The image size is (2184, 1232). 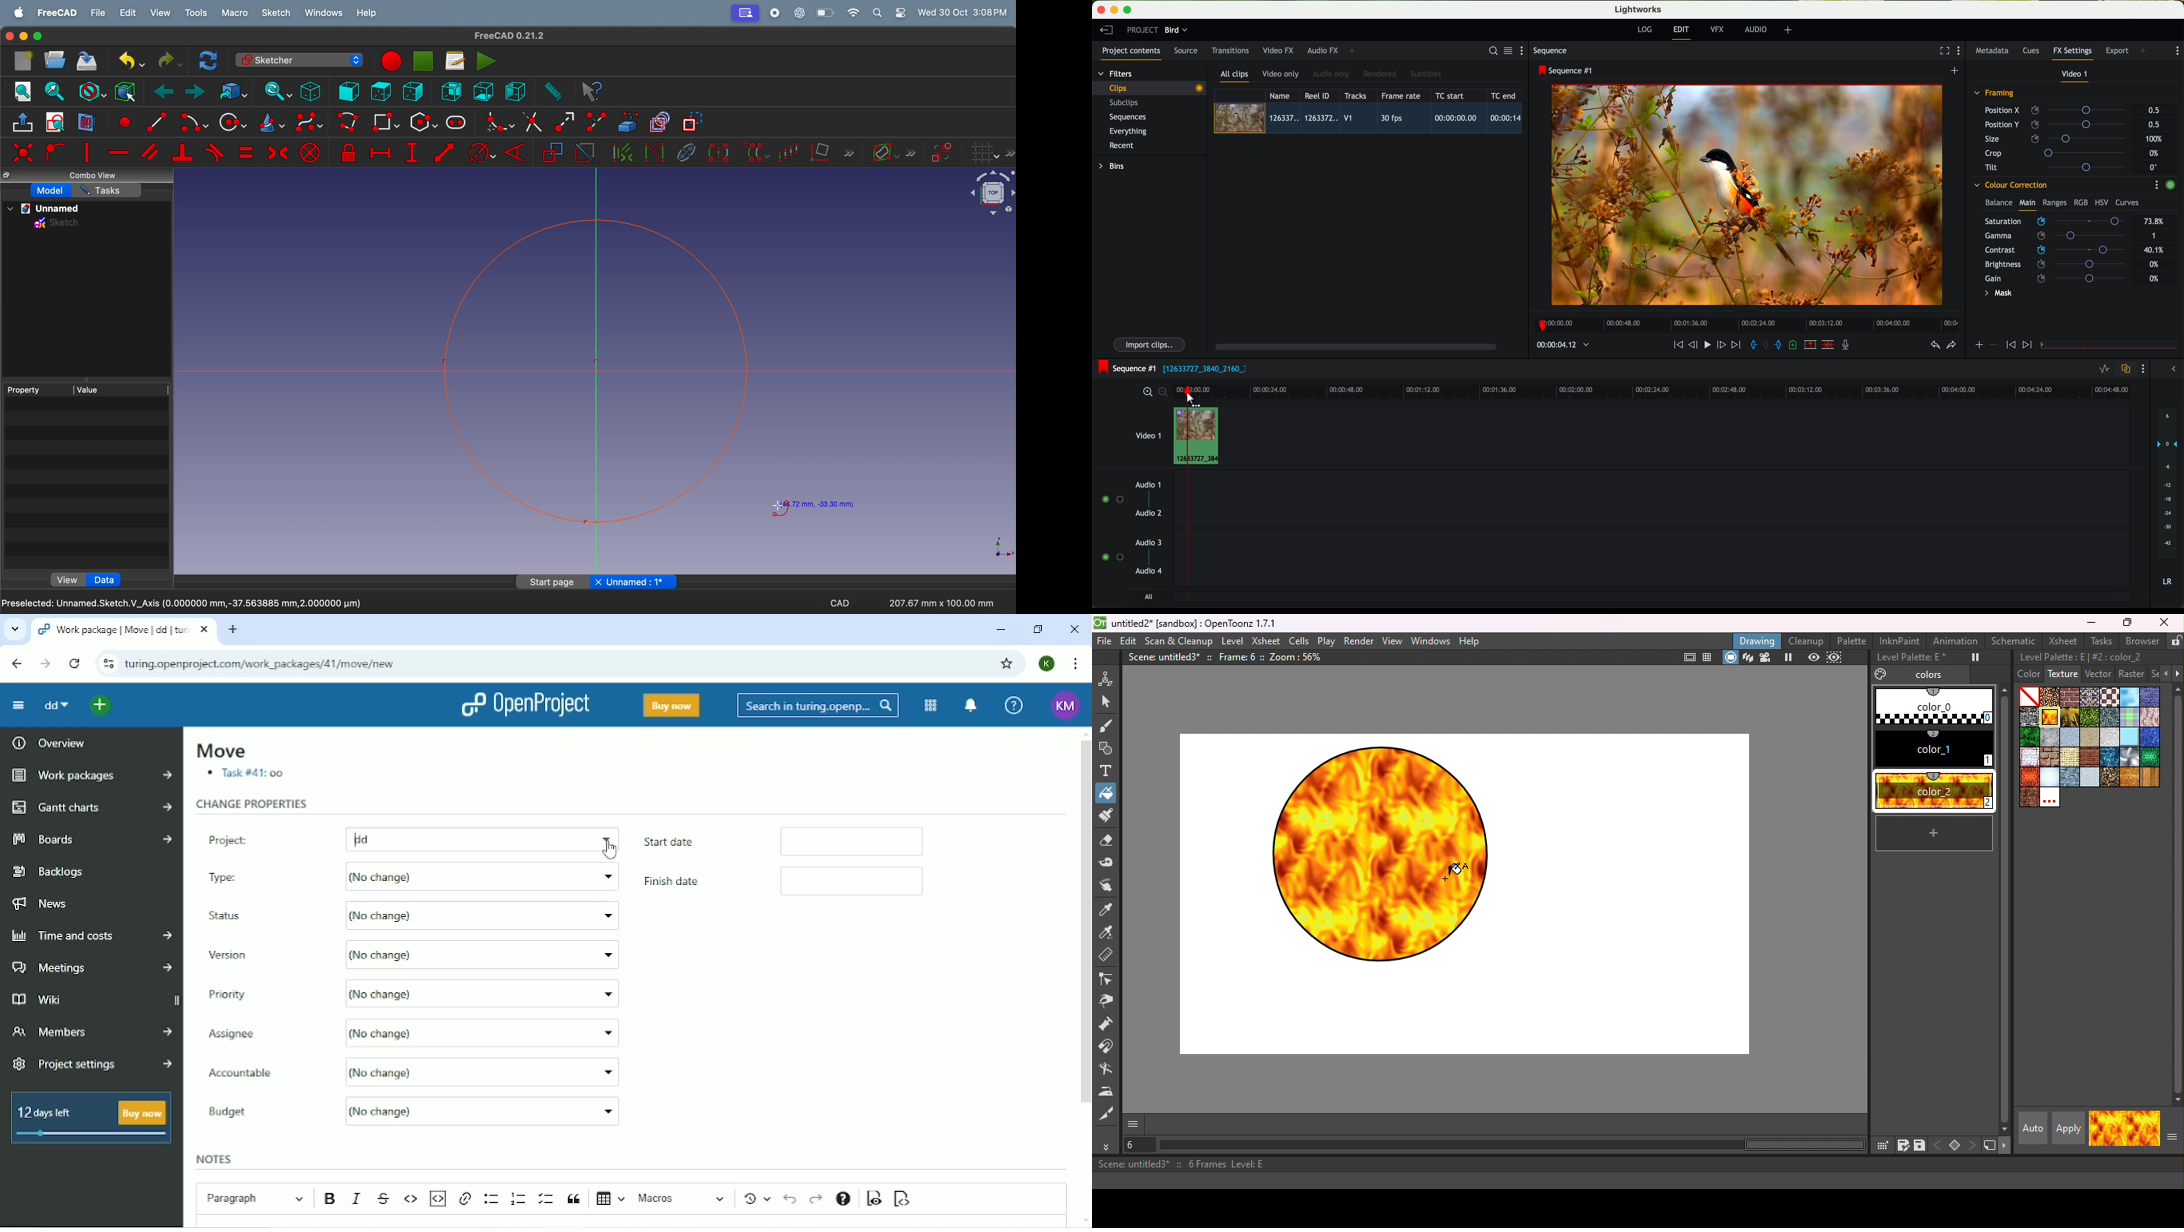 What do you see at coordinates (1849, 346) in the screenshot?
I see `record a voice-over` at bounding box center [1849, 346].